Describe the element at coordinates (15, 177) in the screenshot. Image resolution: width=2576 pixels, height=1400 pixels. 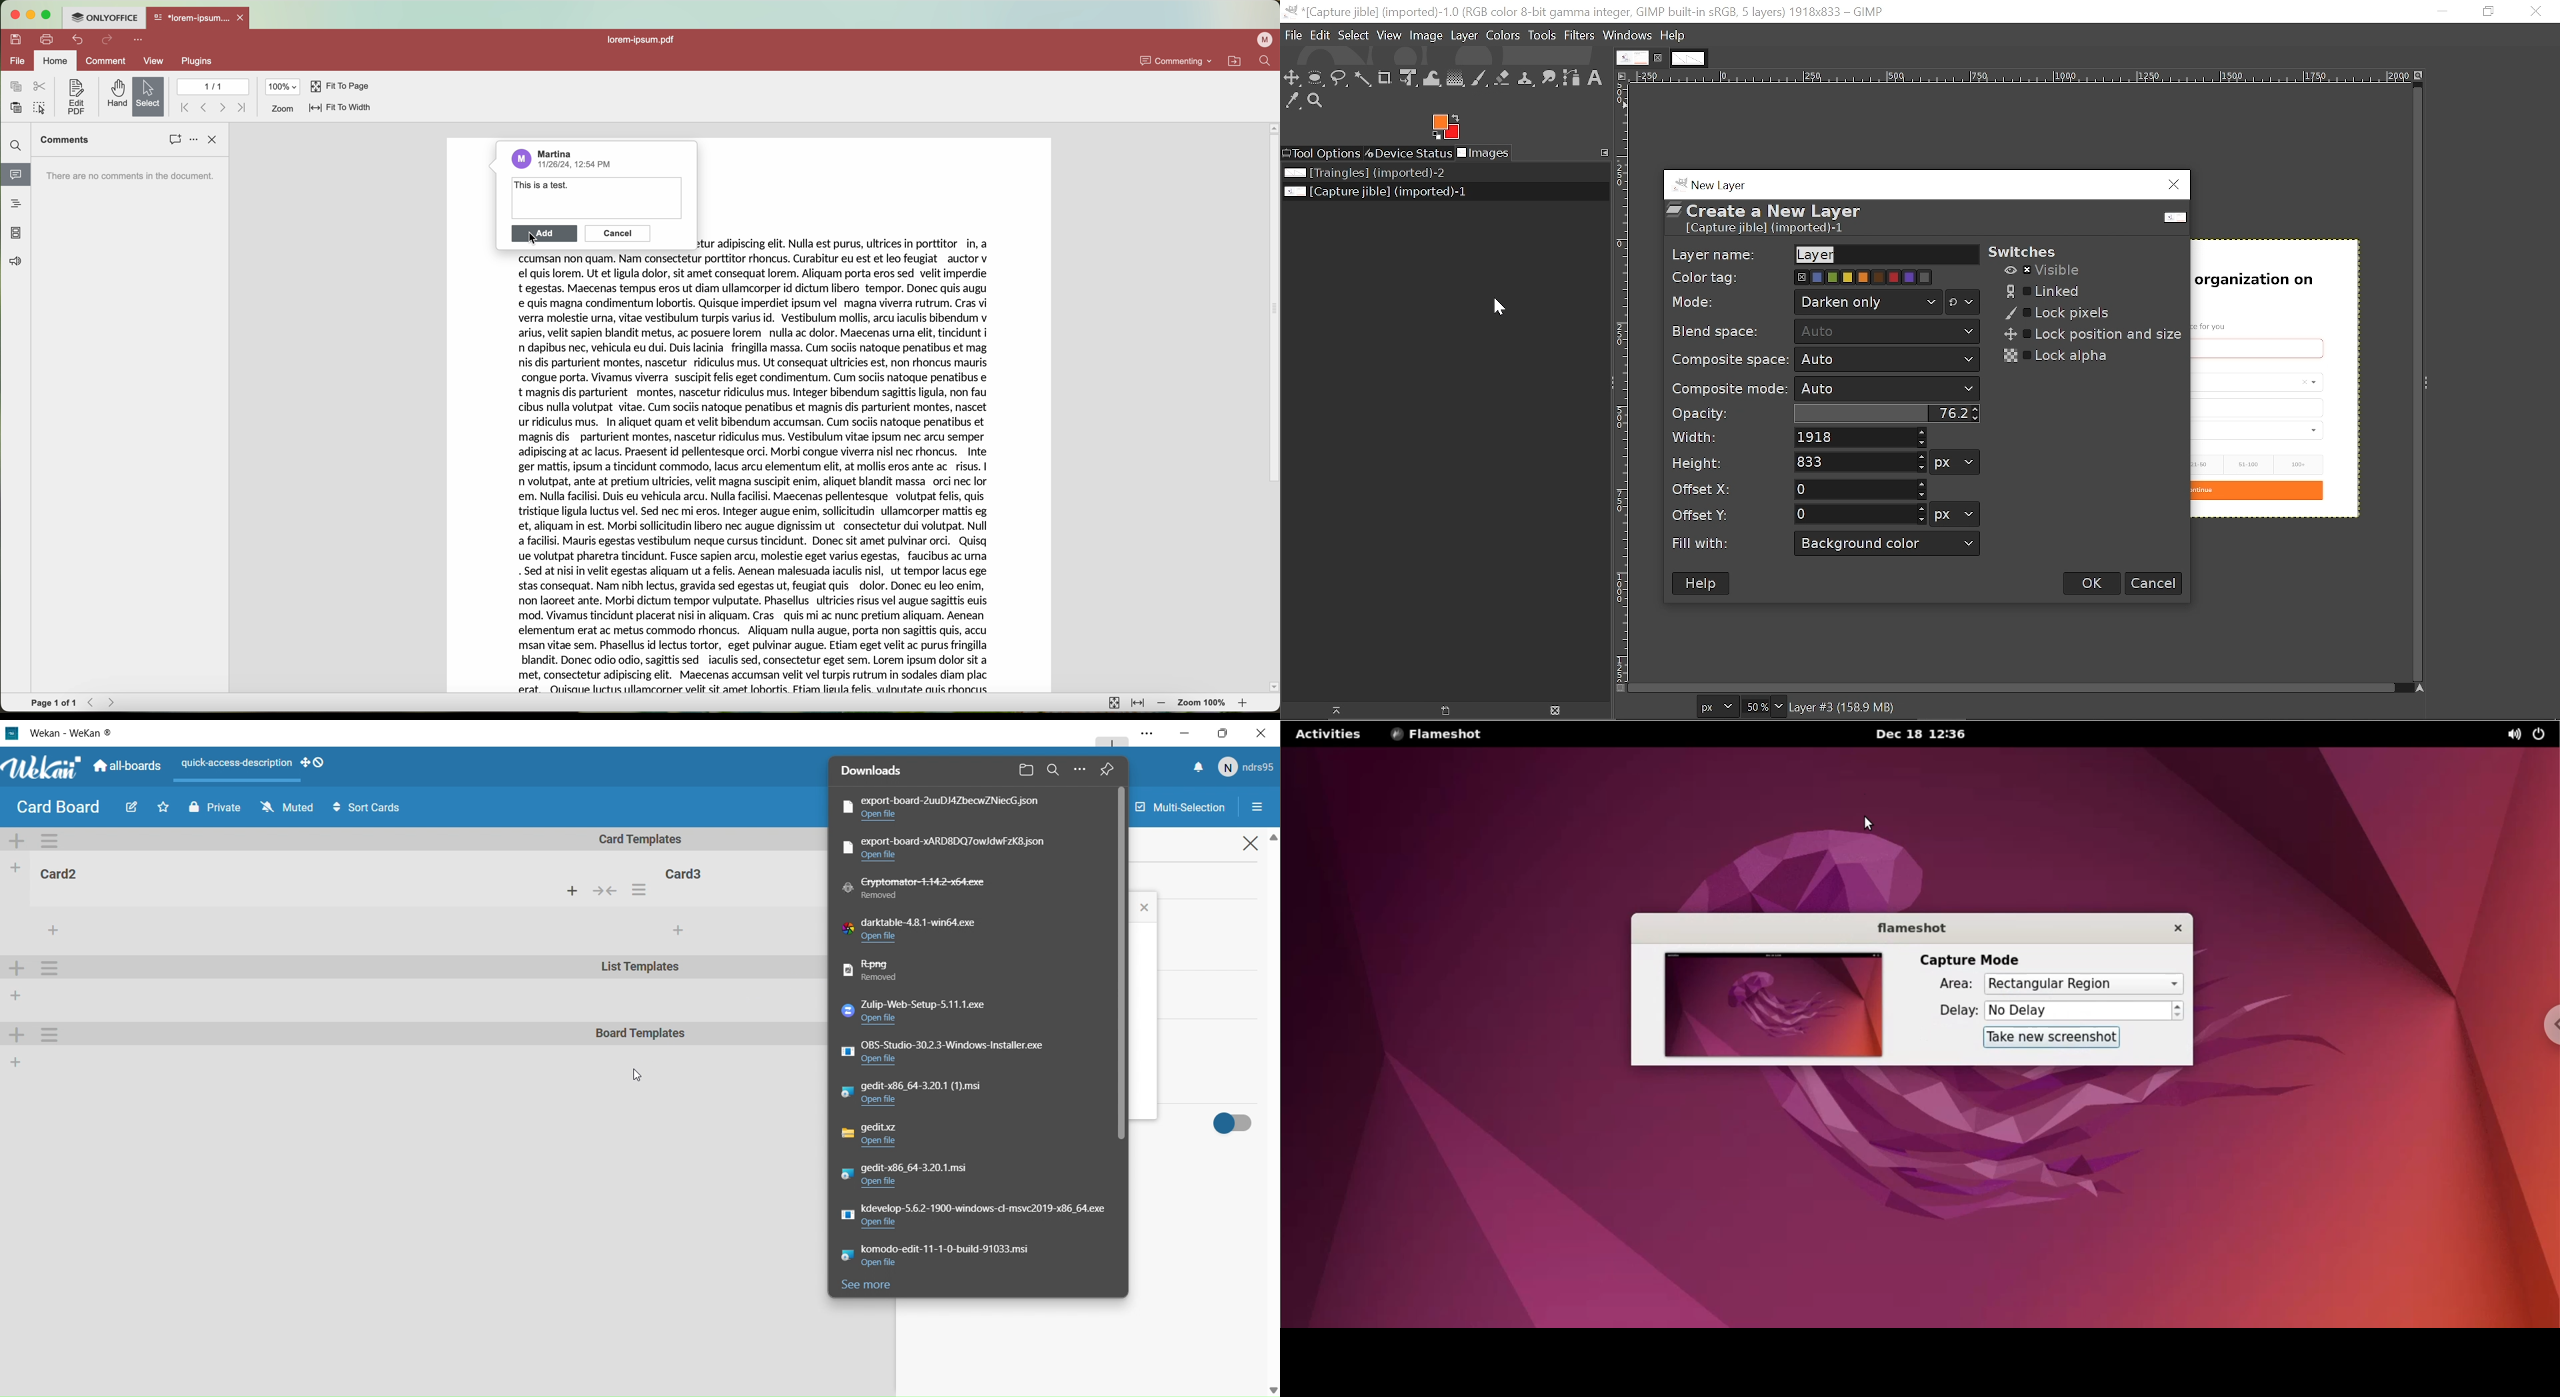
I see `click on comments` at that location.